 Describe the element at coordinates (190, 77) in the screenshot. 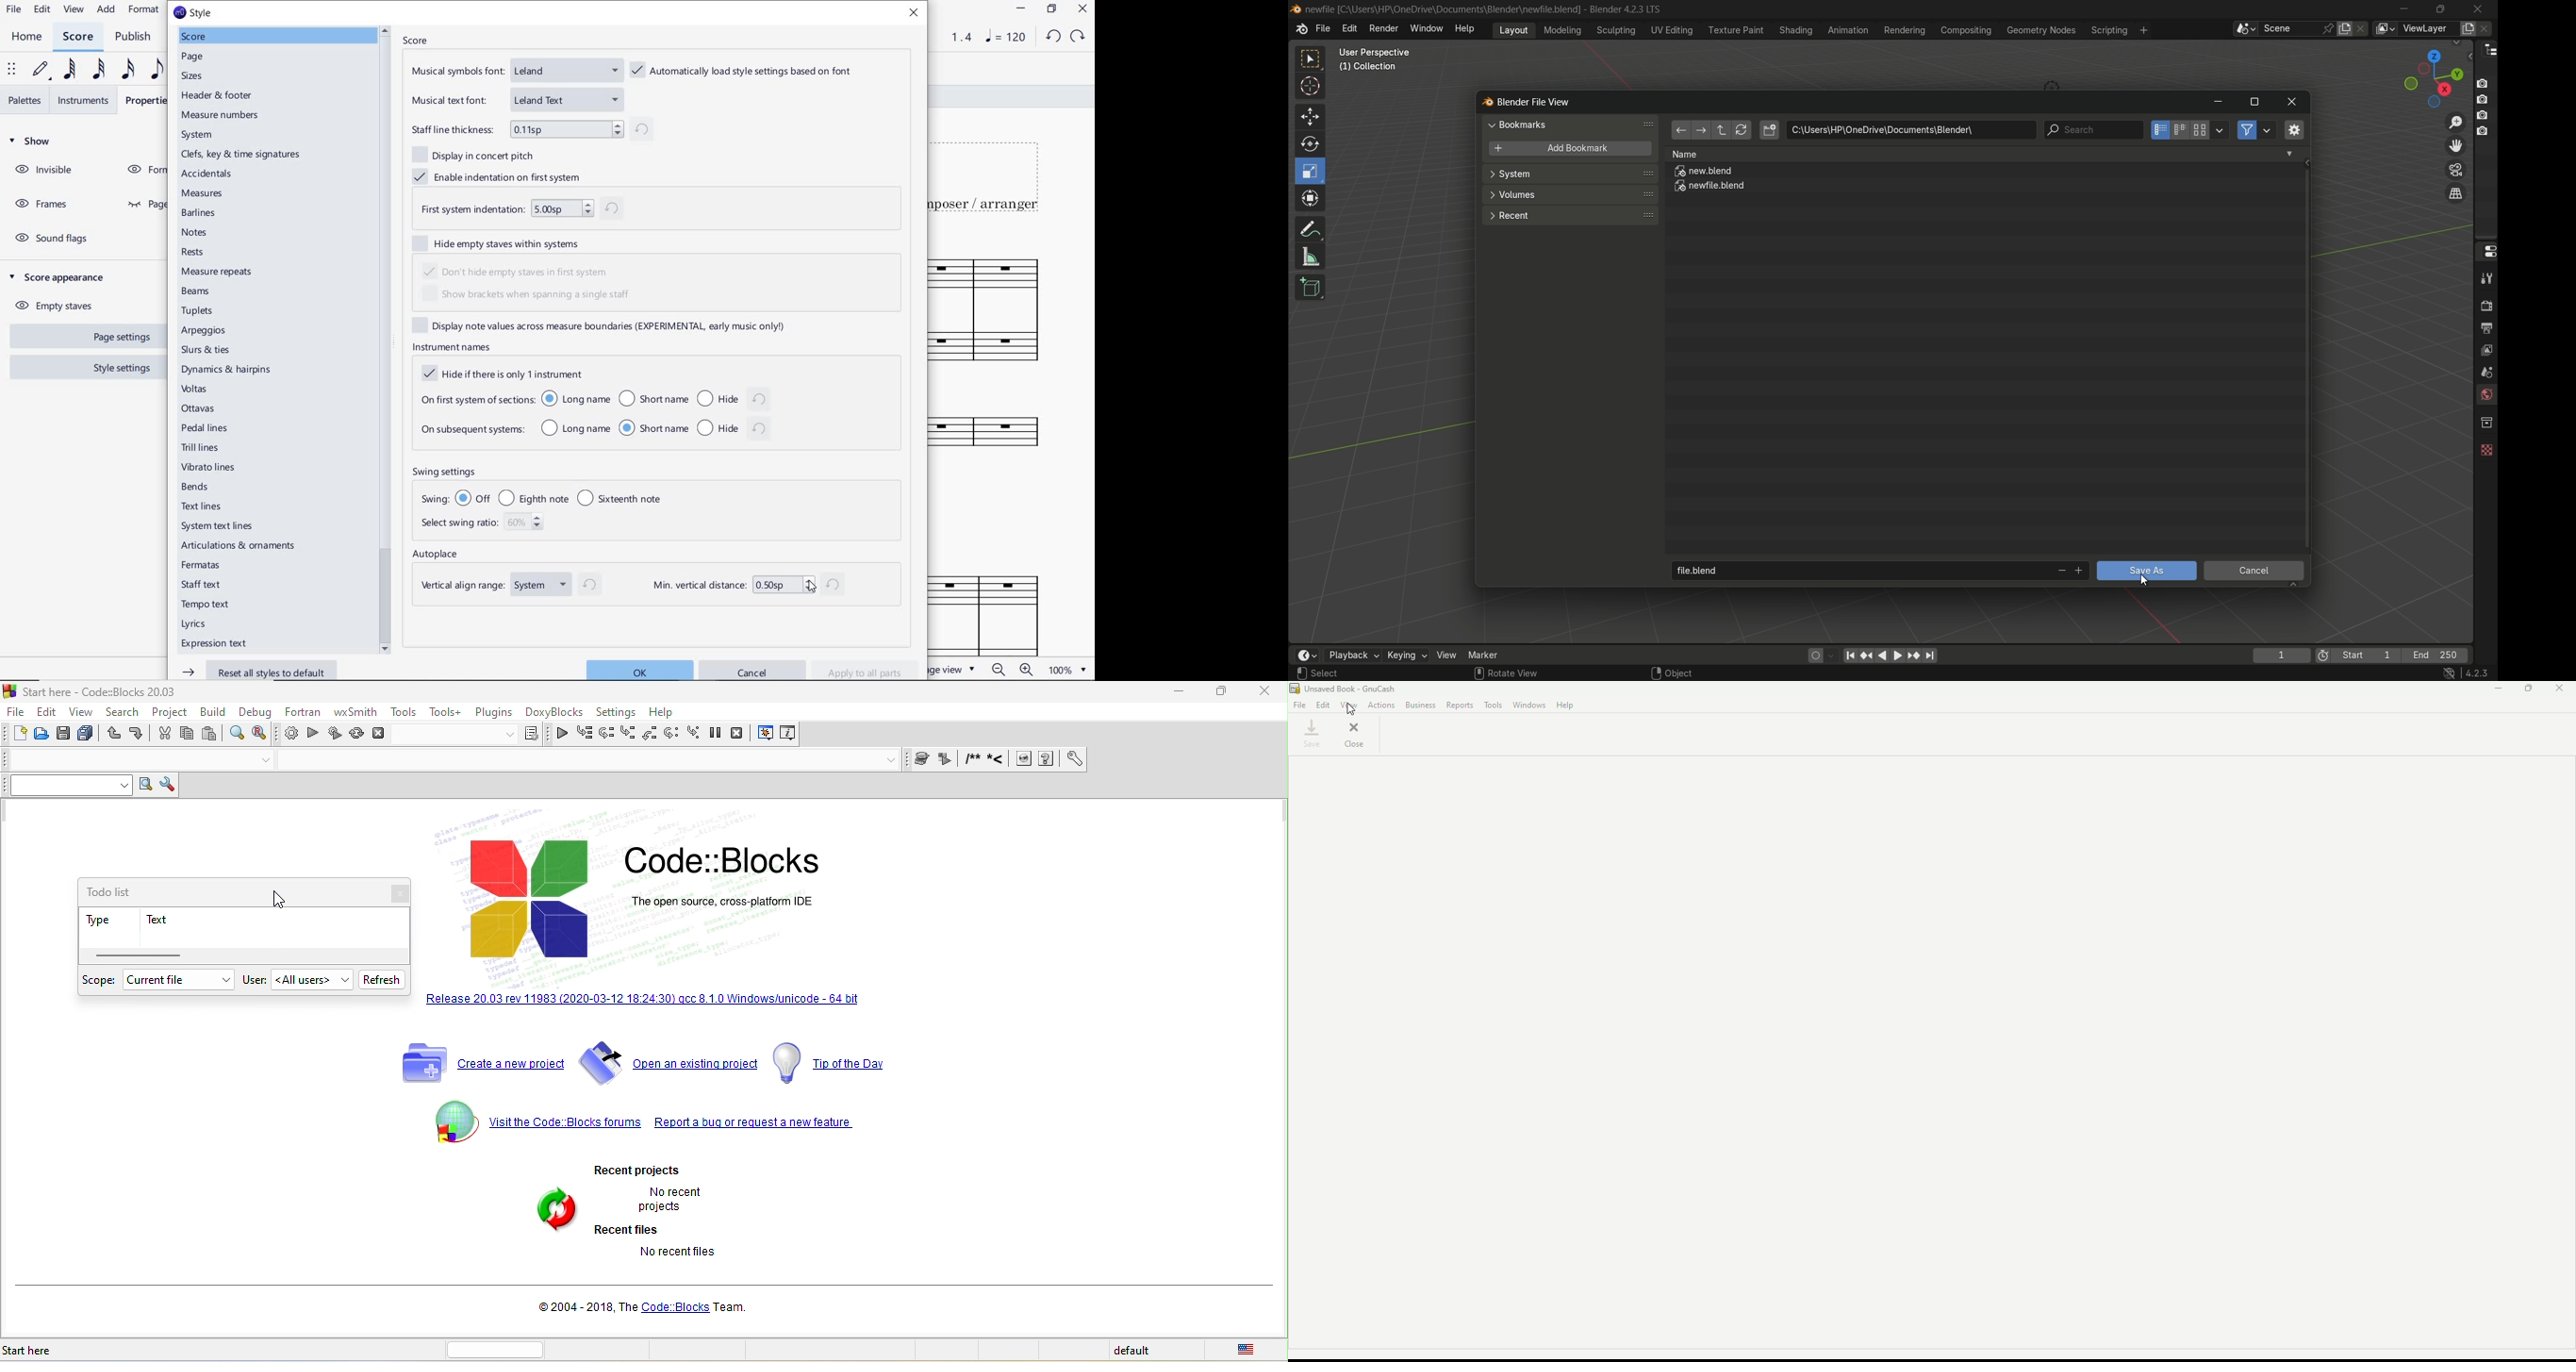

I see `sizes` at that location.